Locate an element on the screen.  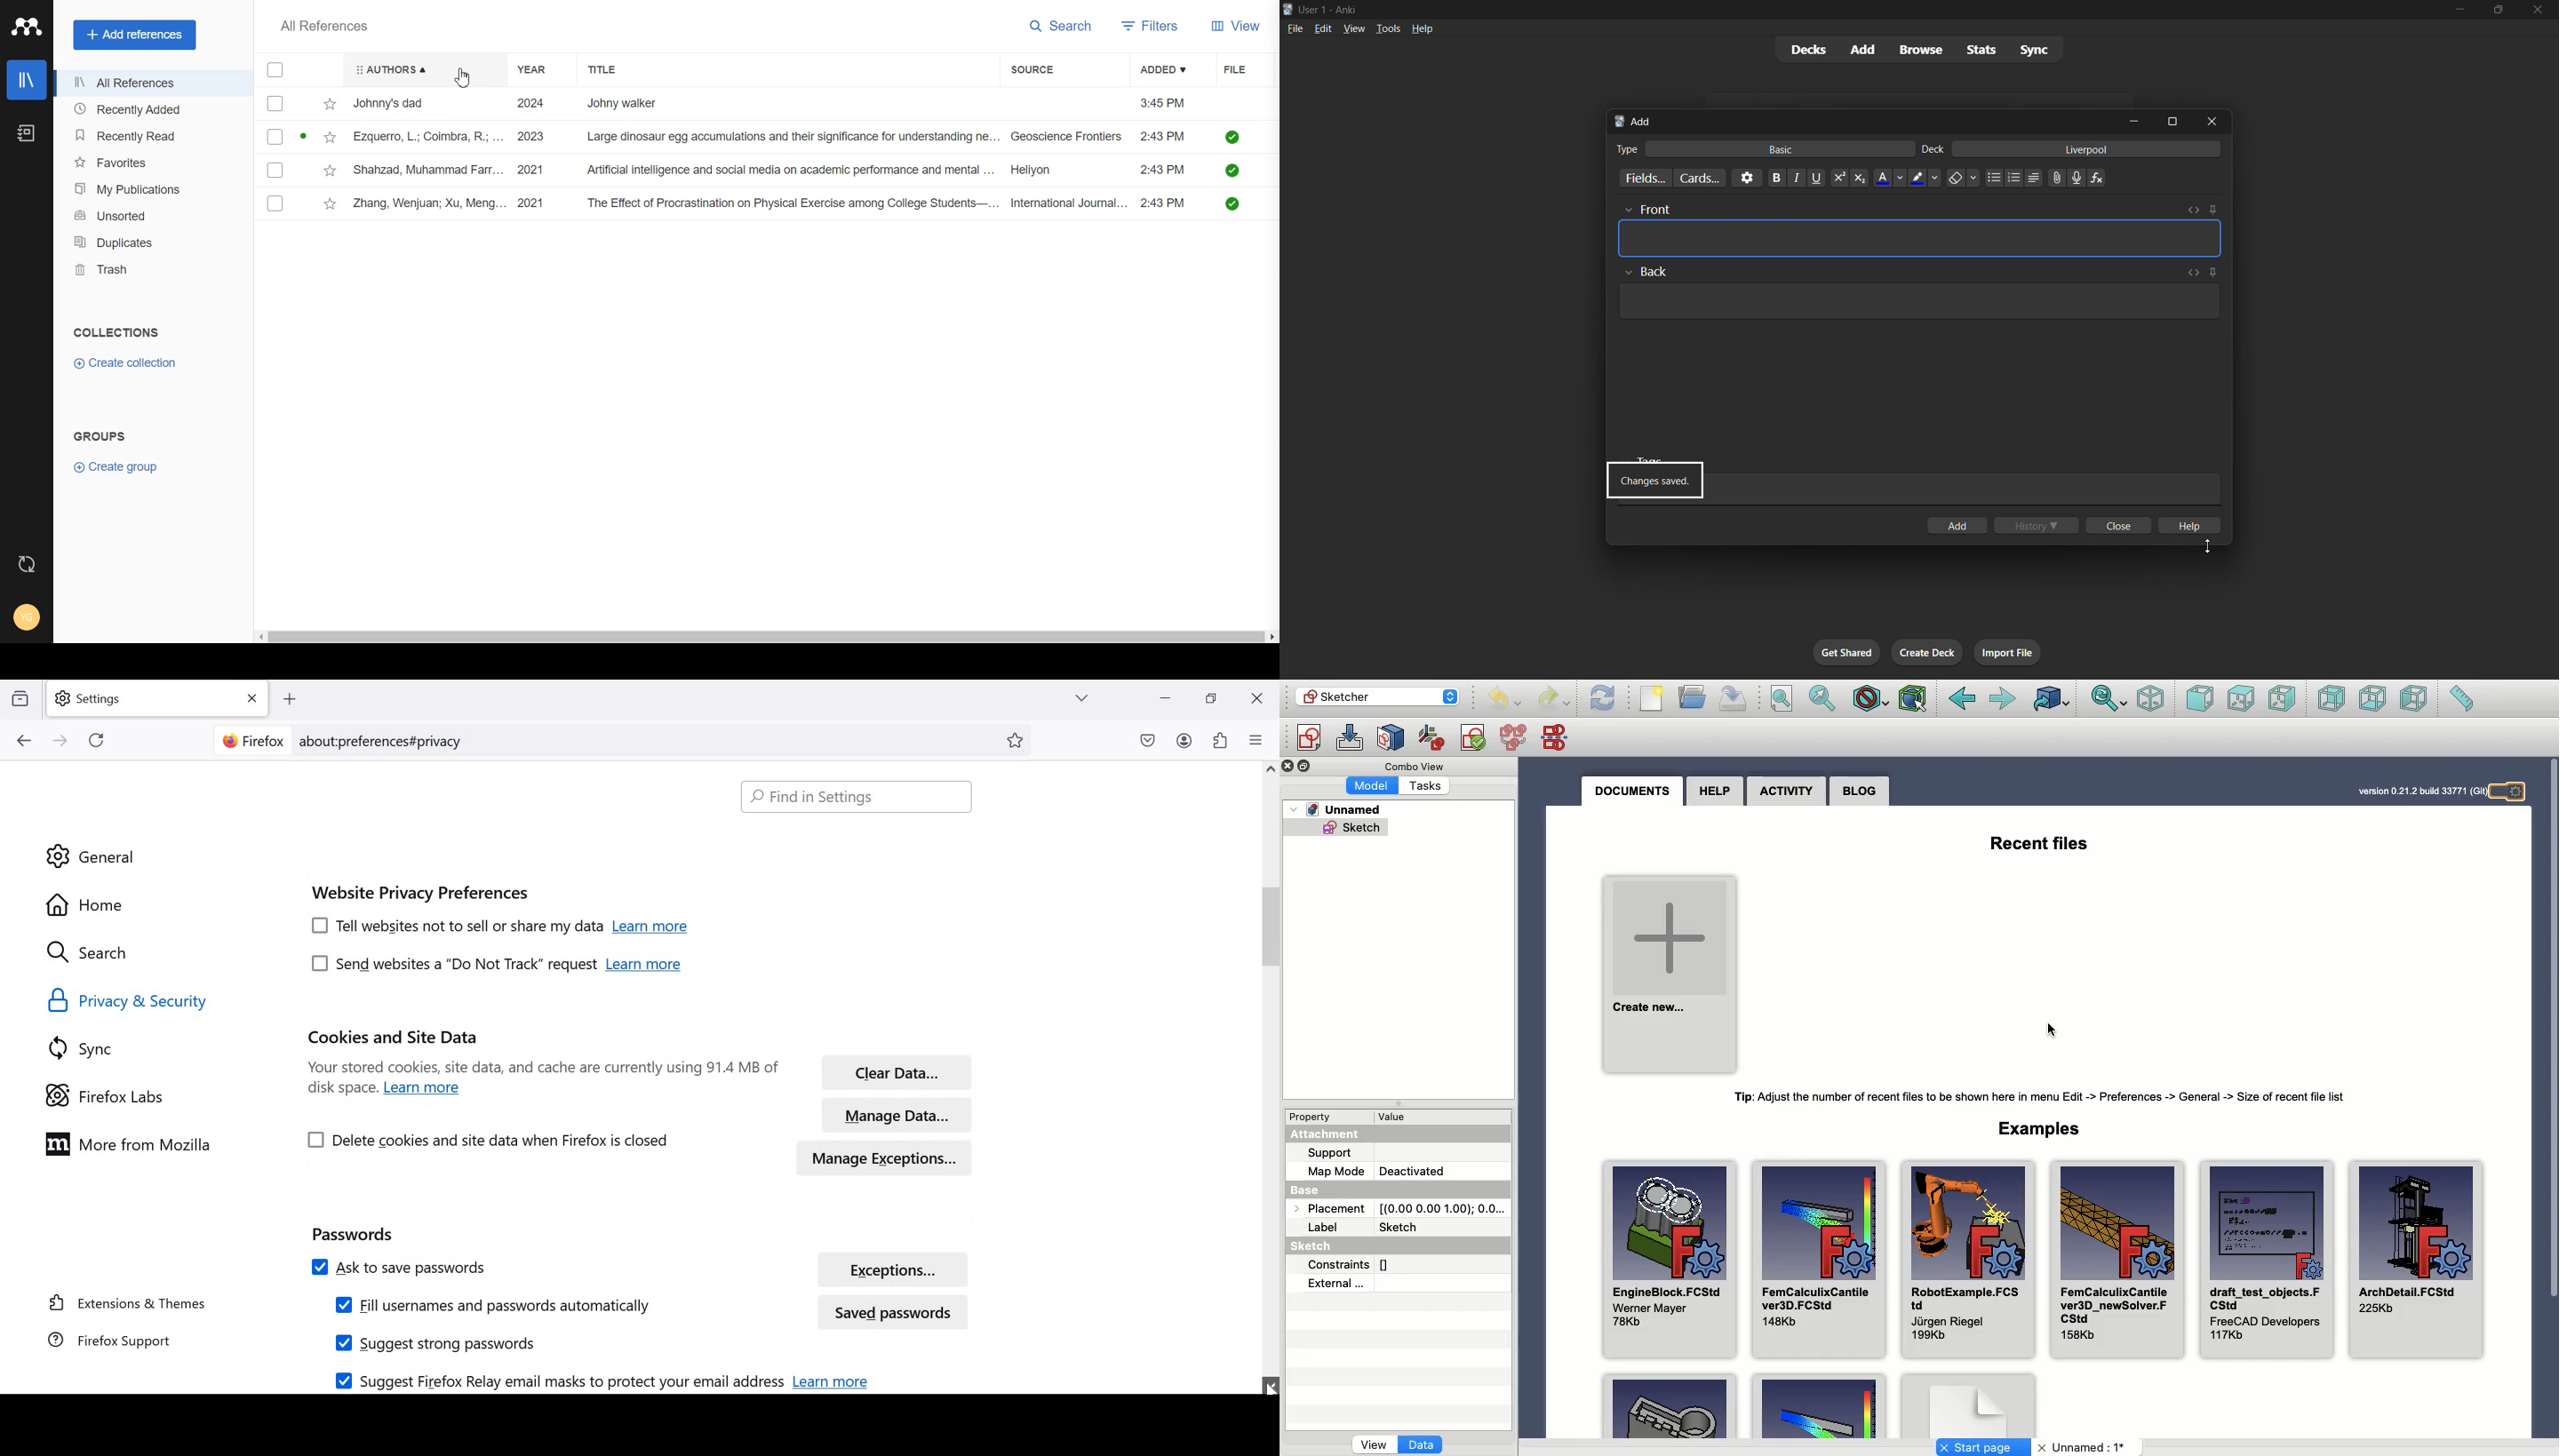
Trash is located at coordinates (148, 269).